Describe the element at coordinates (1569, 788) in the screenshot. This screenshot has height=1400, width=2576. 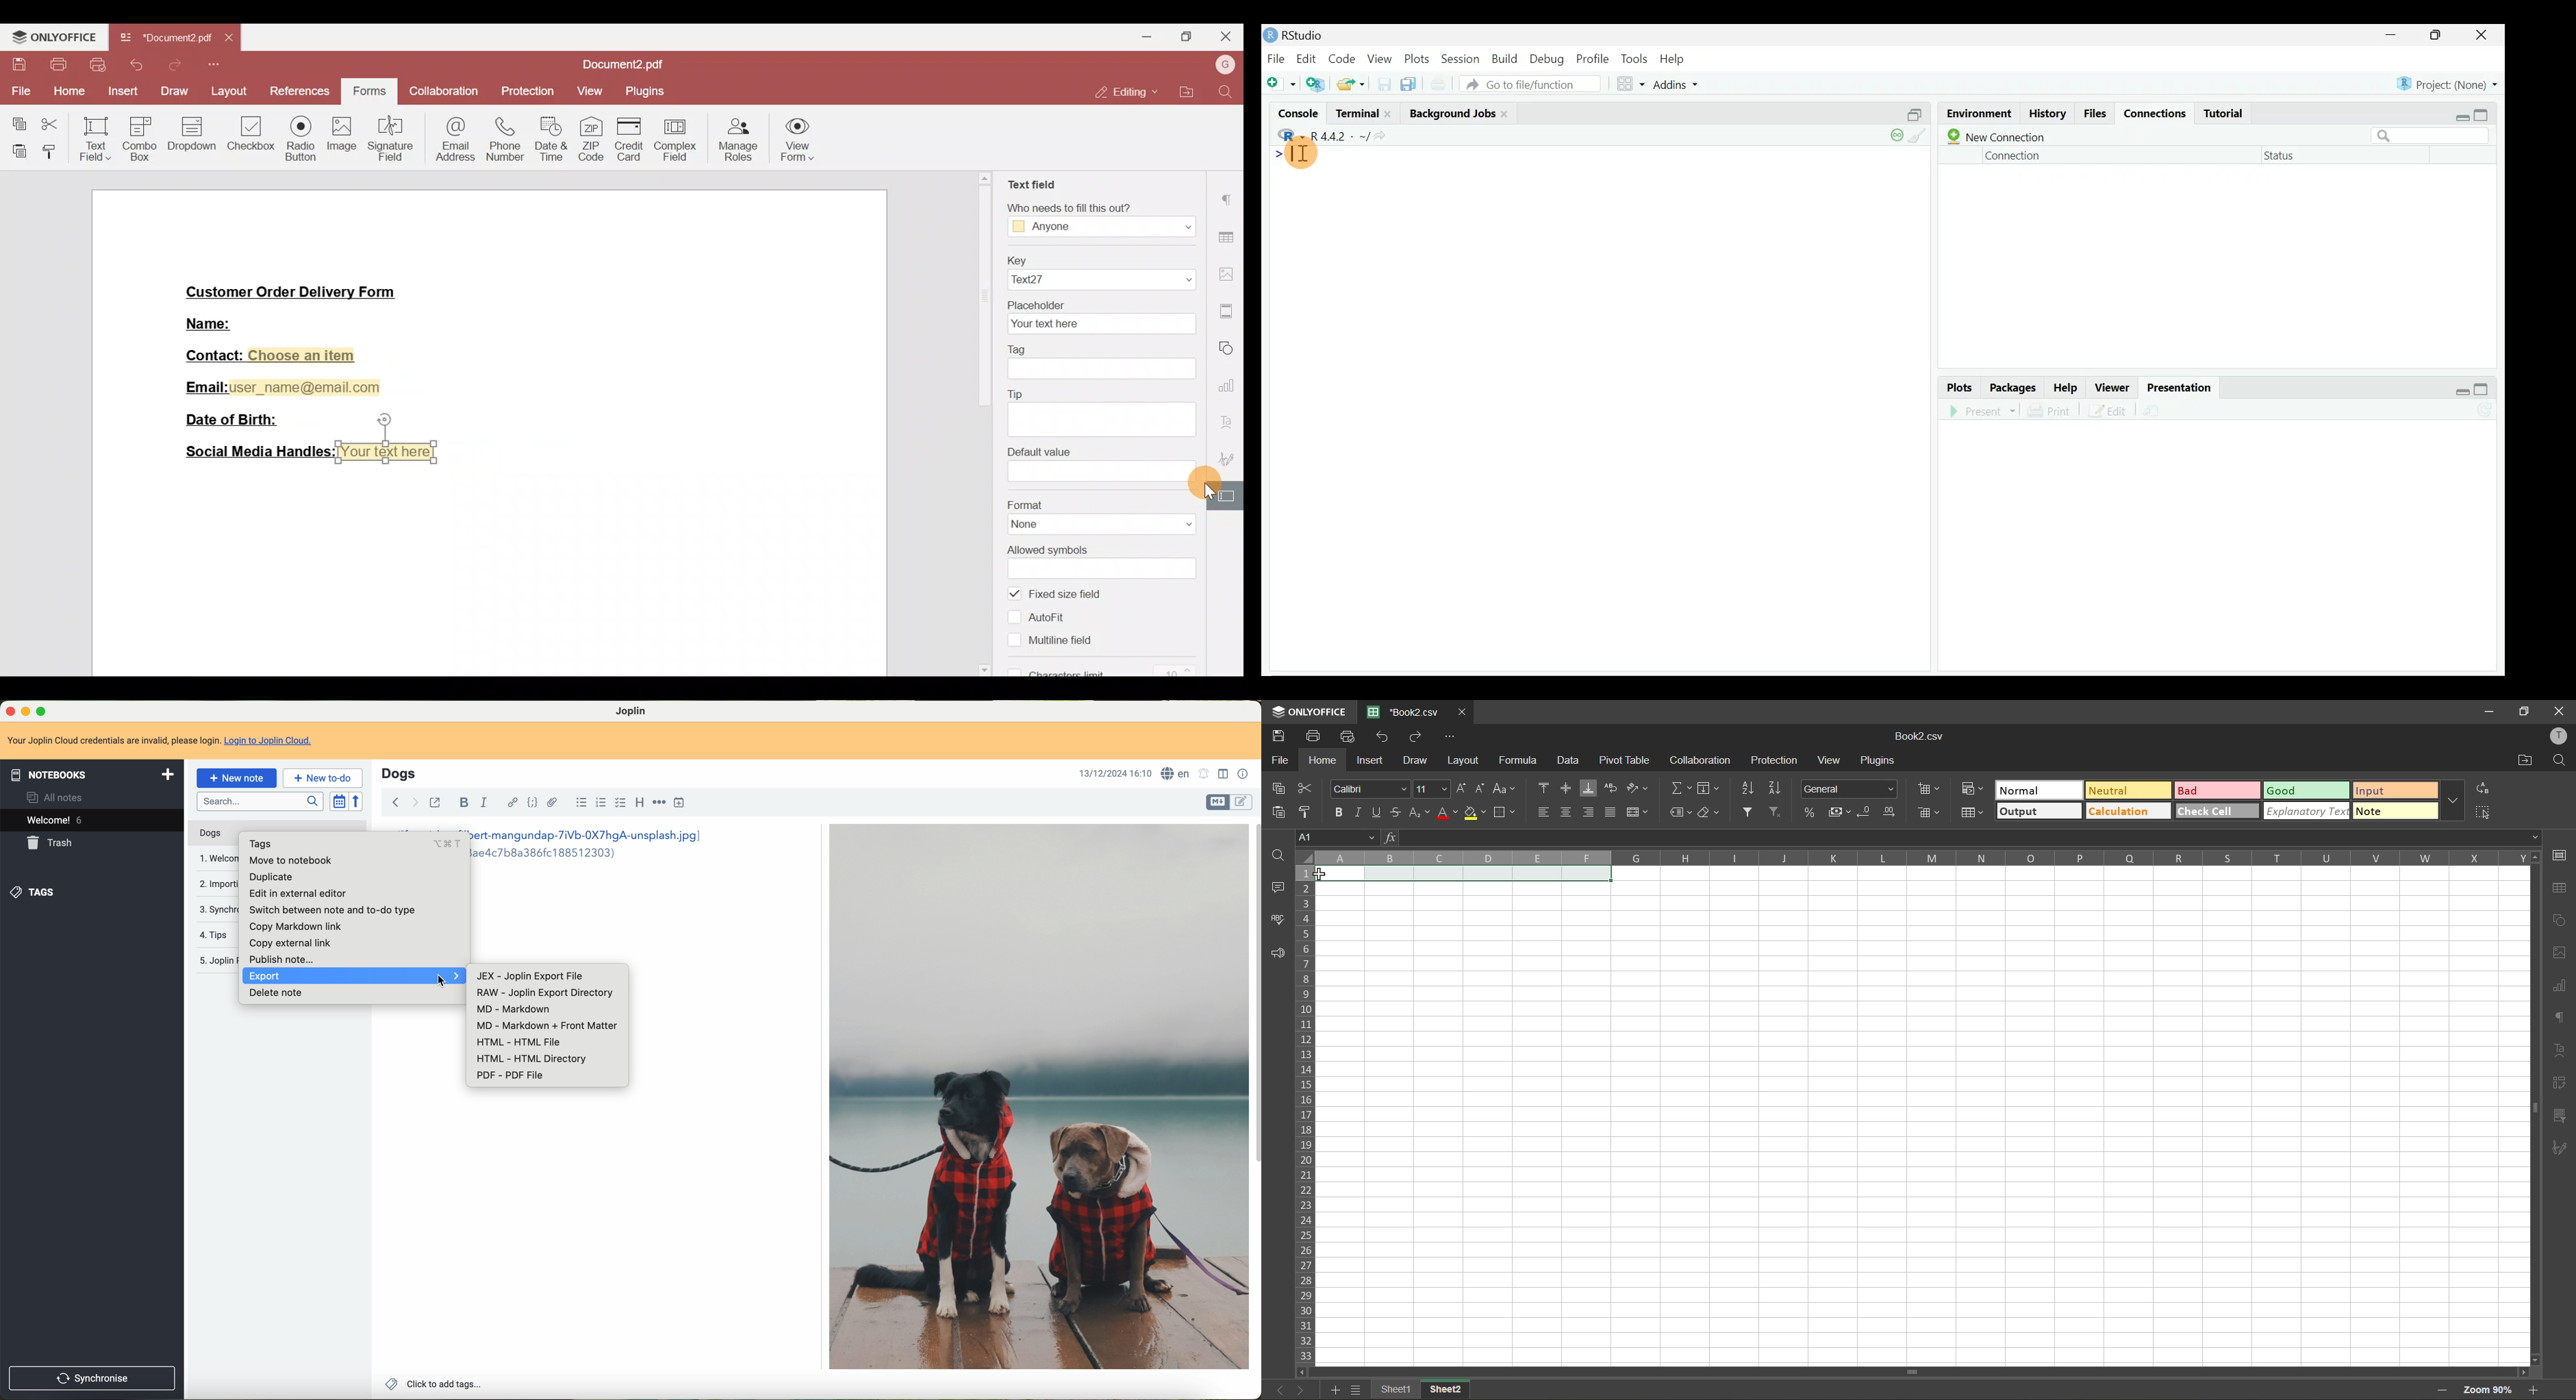
I see `align middle` at that location.